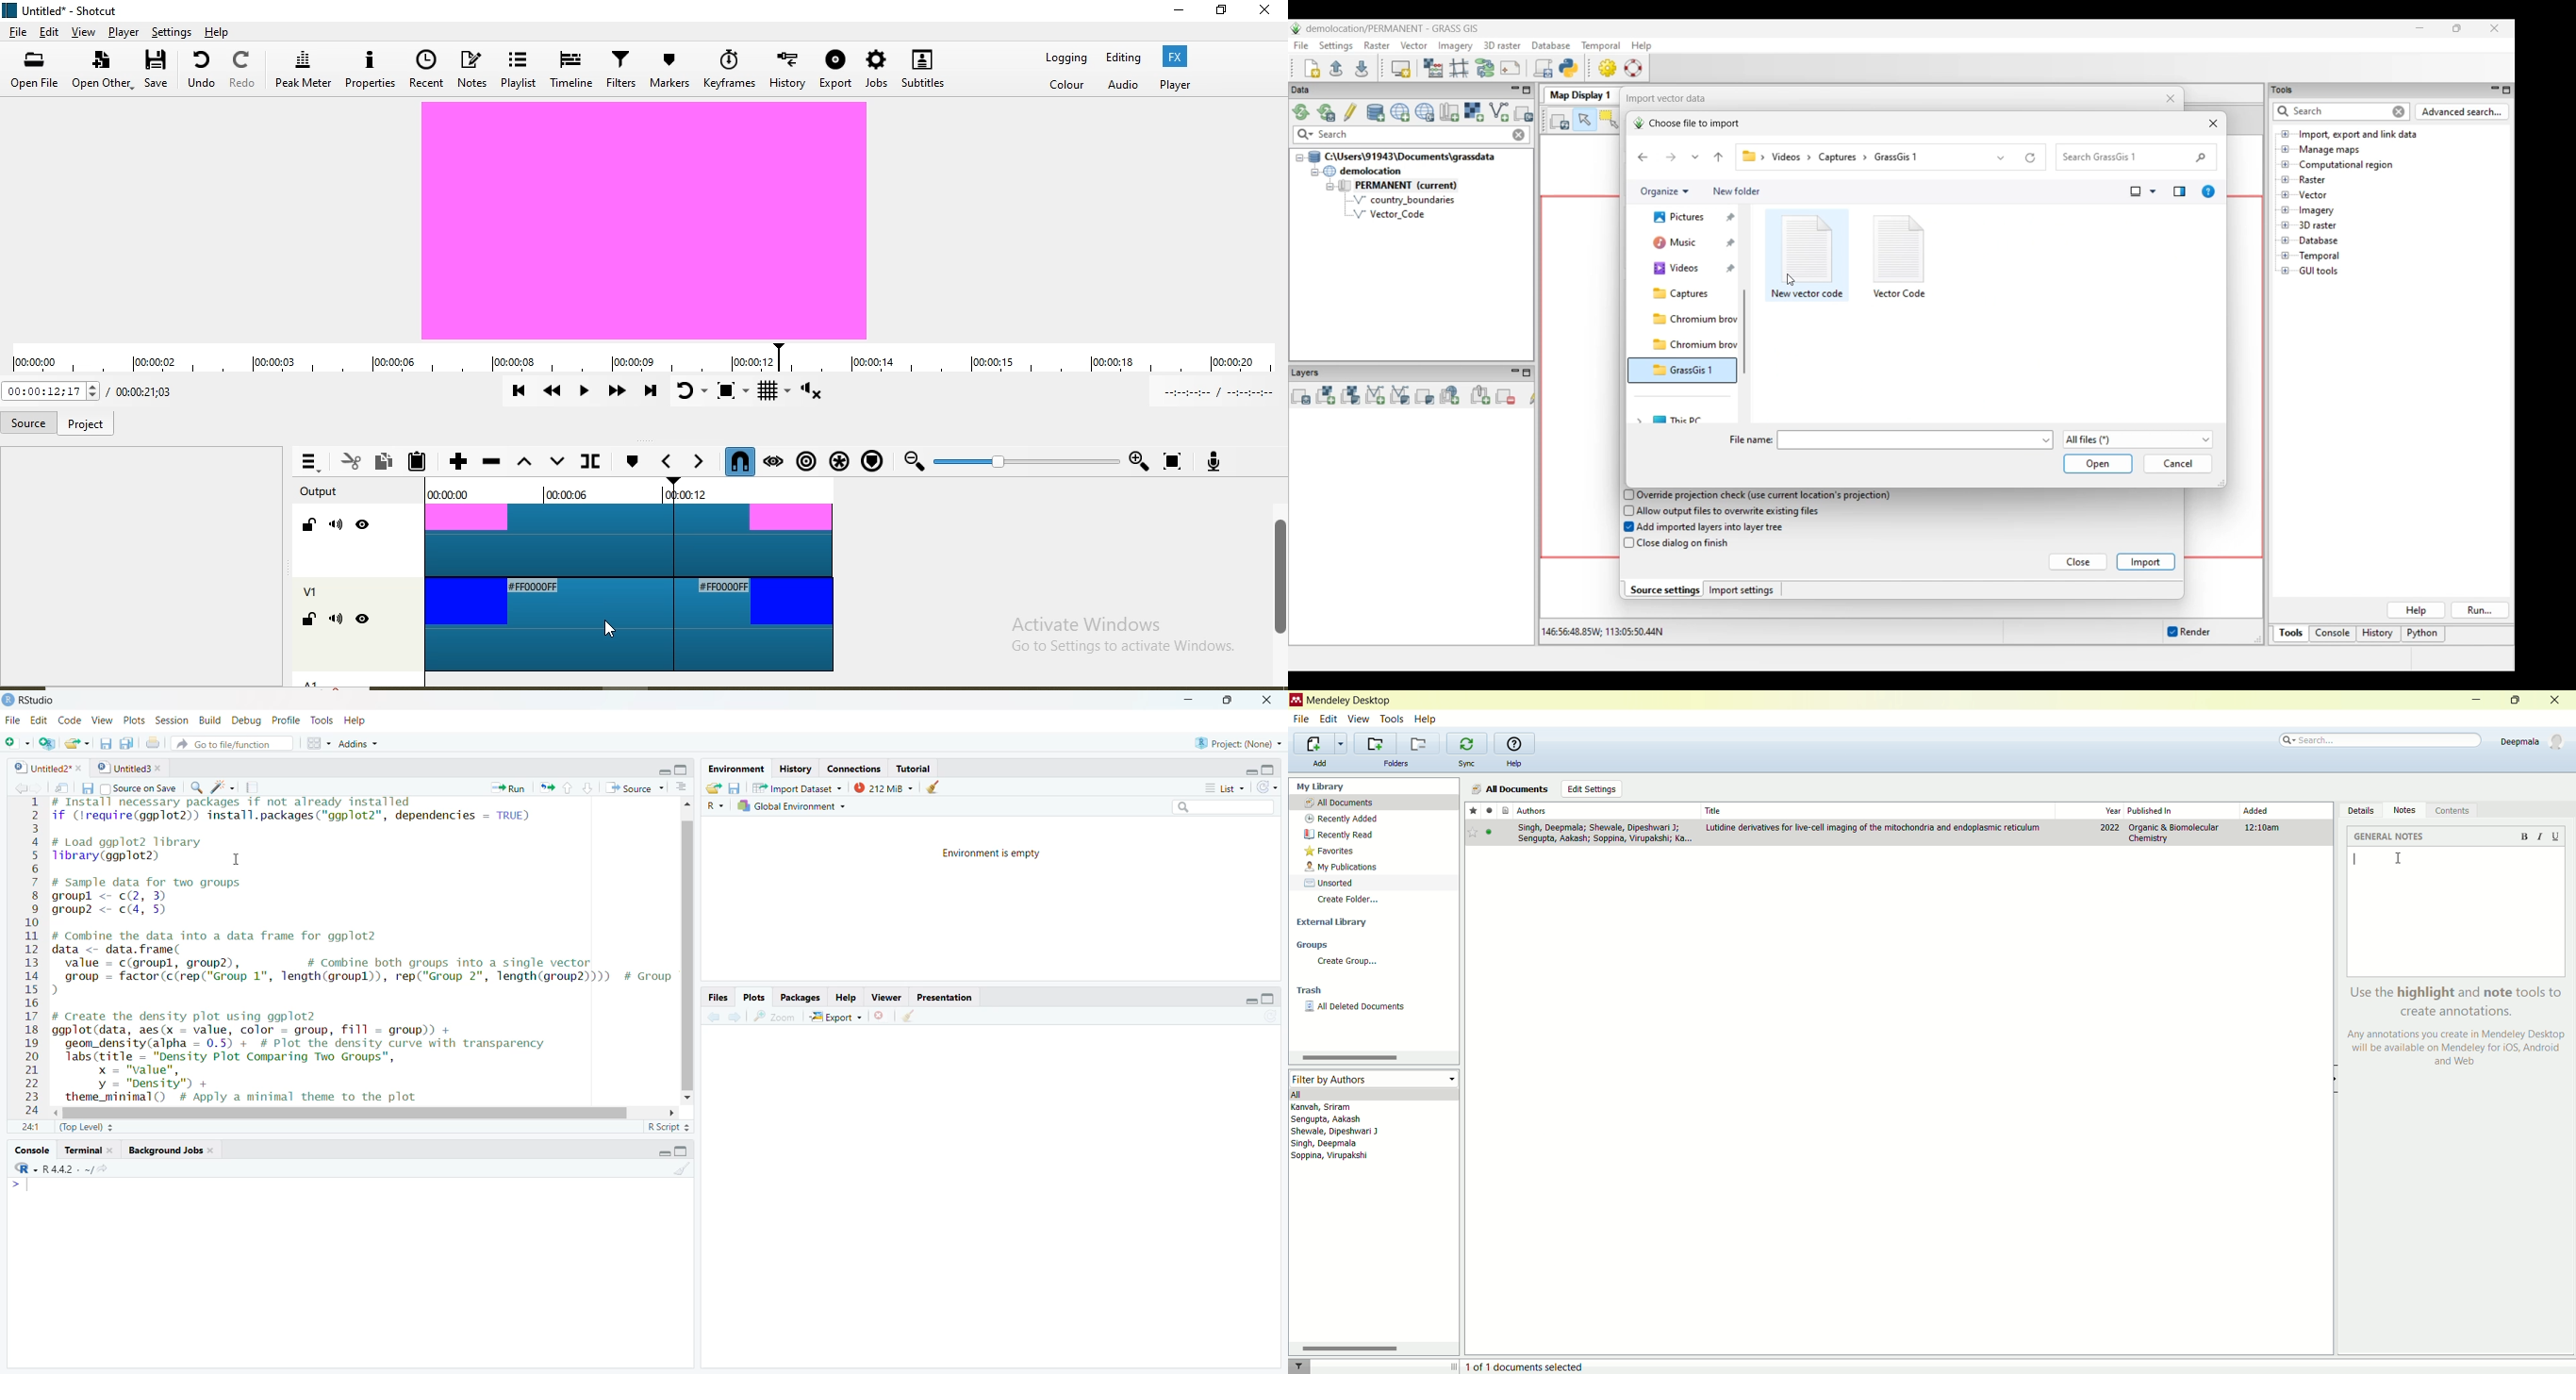 The width and height of the screenshot is (2576, 1400). Describe the element at coordinates (155, 744) in the screenshot. I see `print the current file` at that location.